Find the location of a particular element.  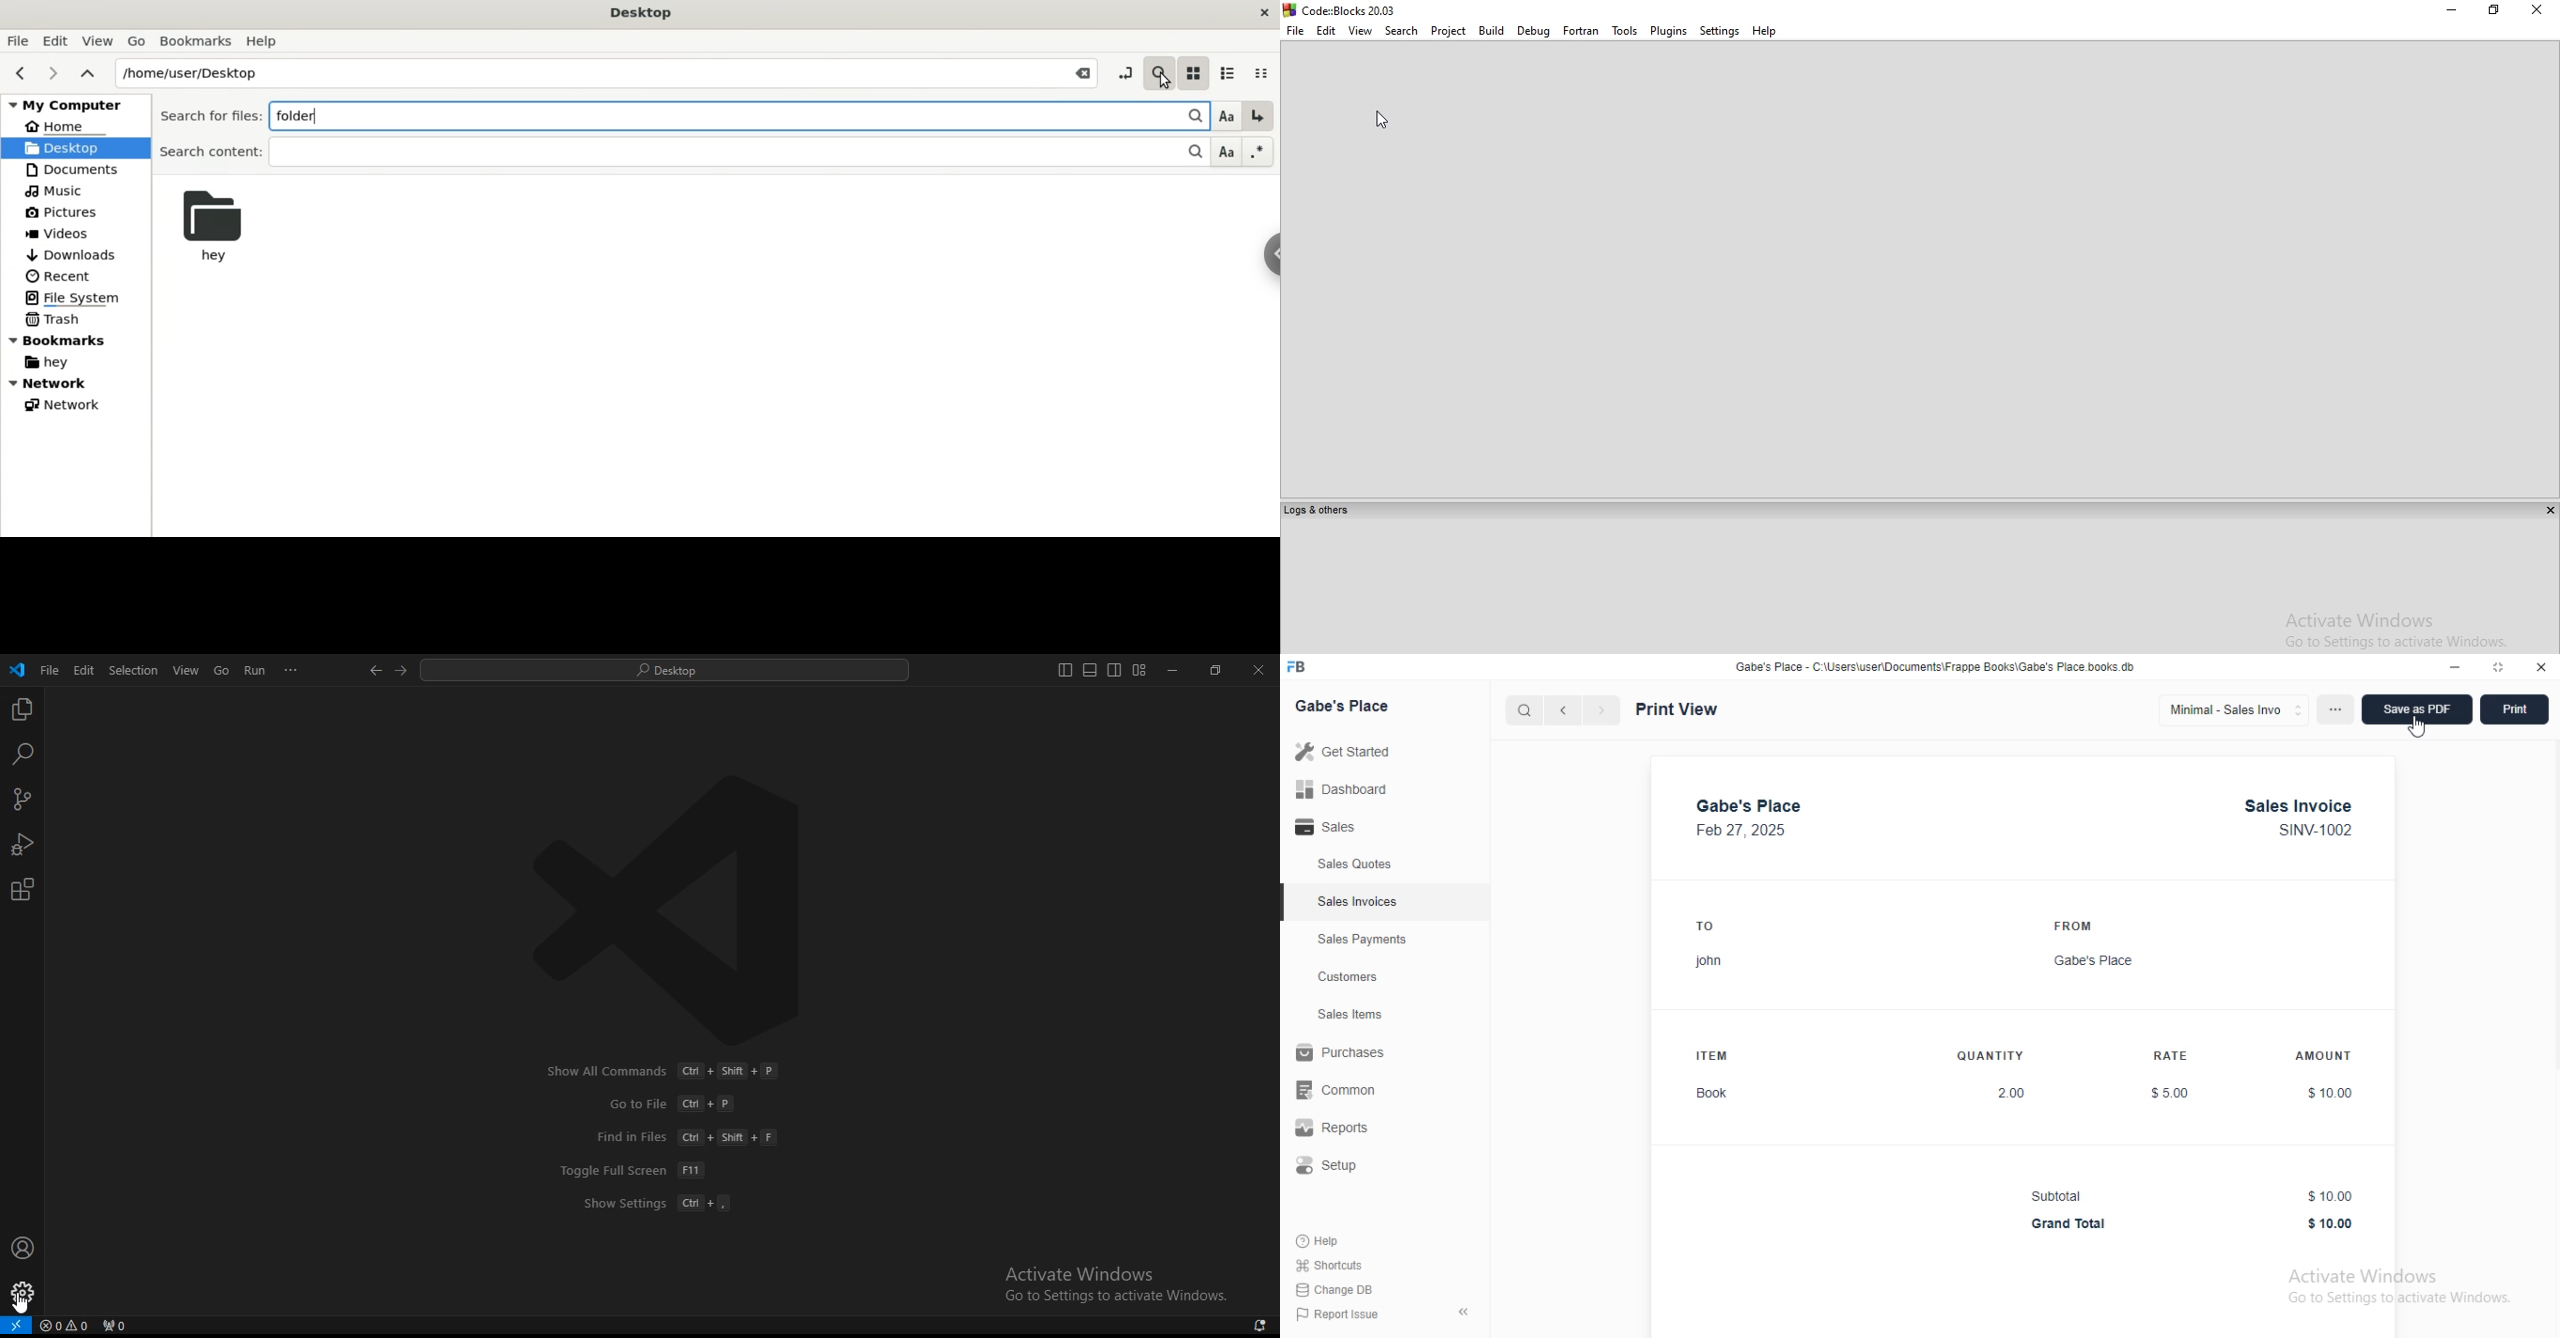

close is located at coordinates (2540, 666).